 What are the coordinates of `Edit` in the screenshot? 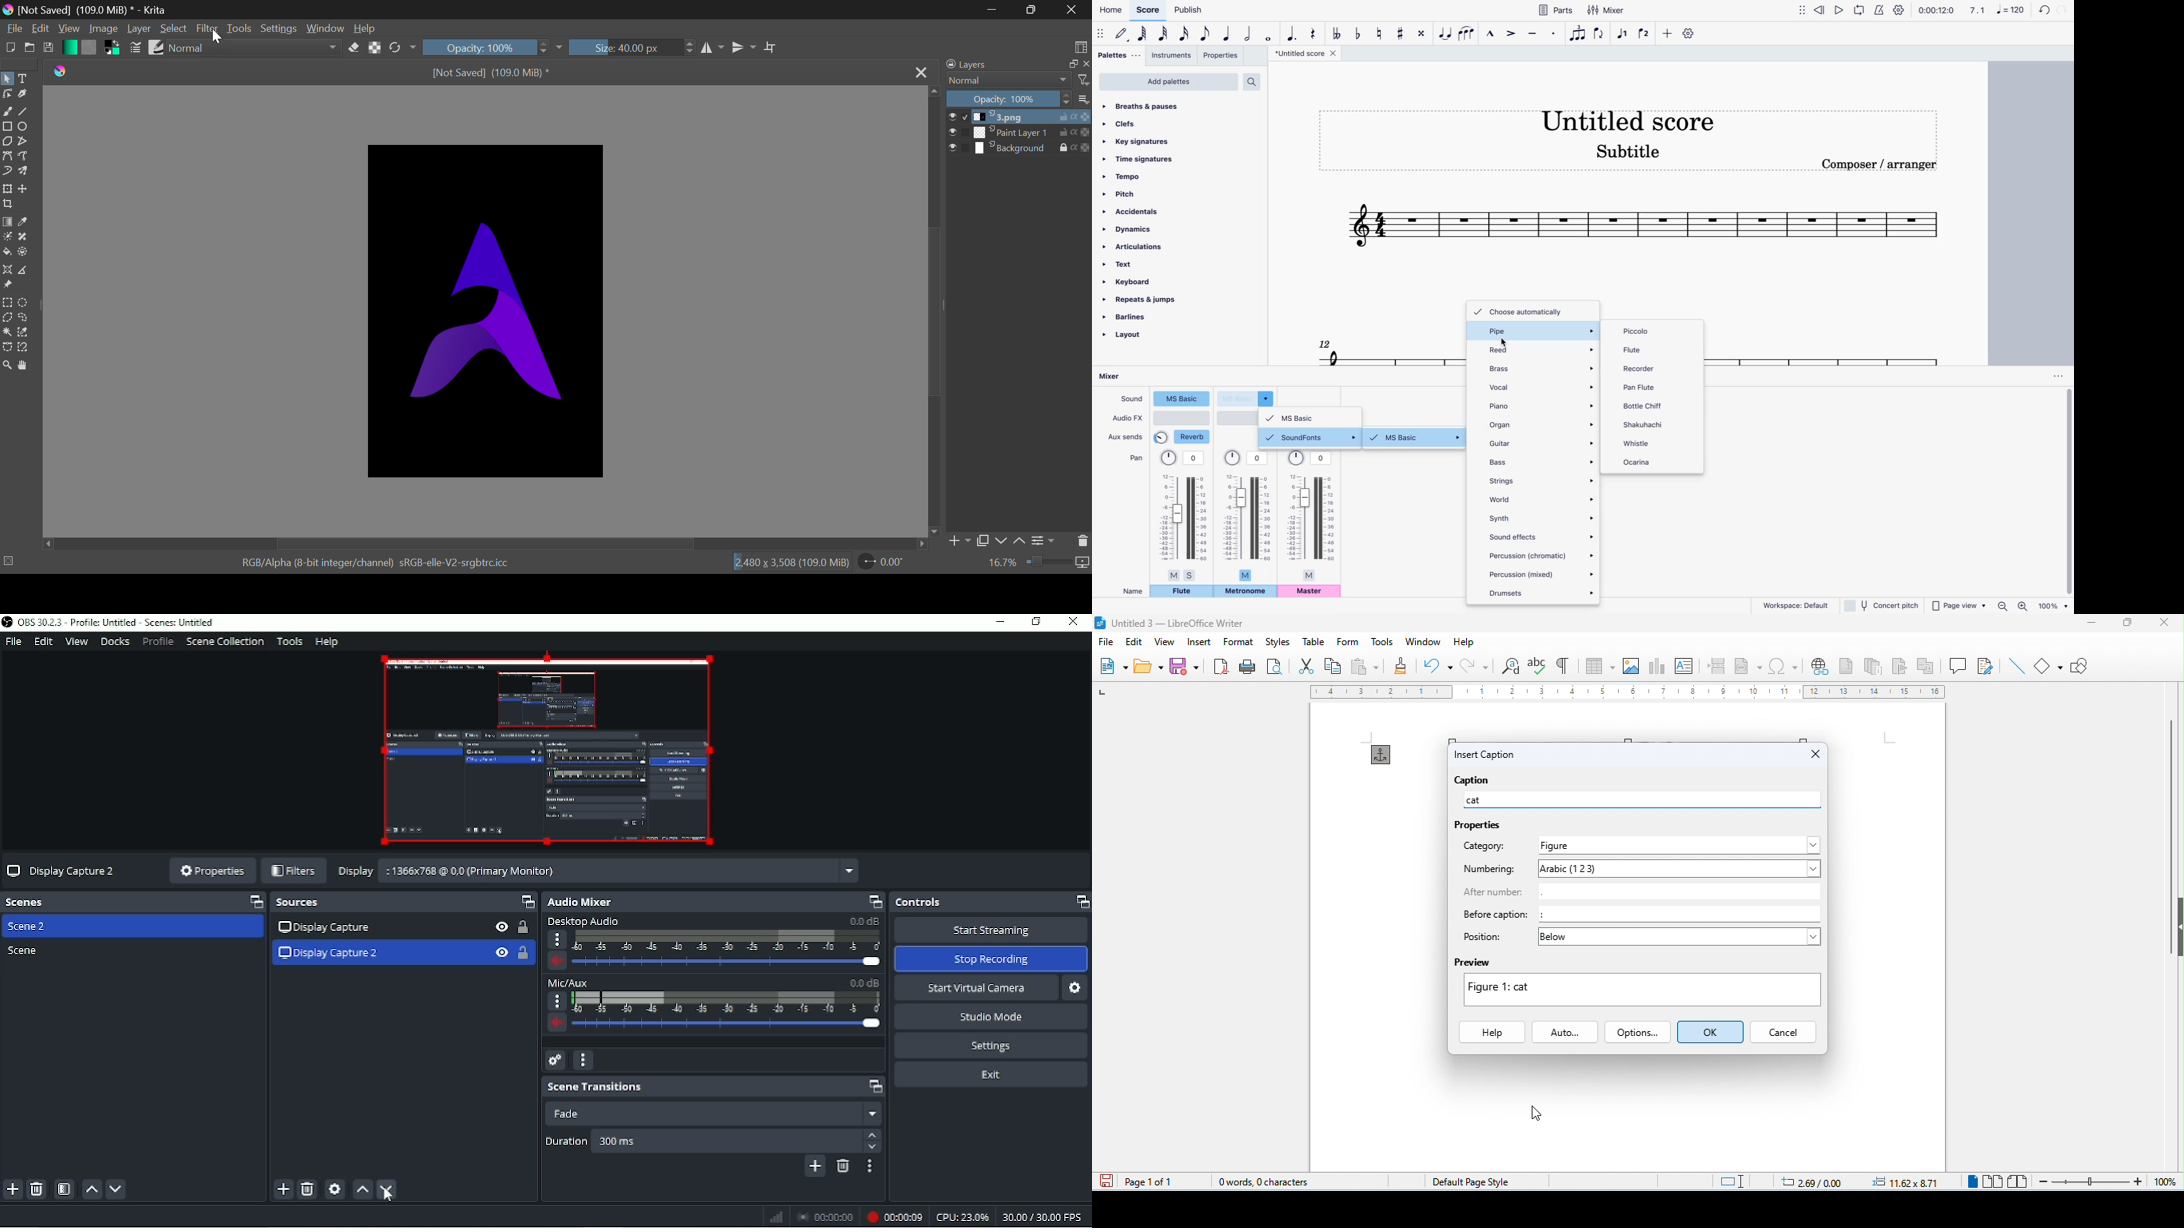 It's located at (42, 642).